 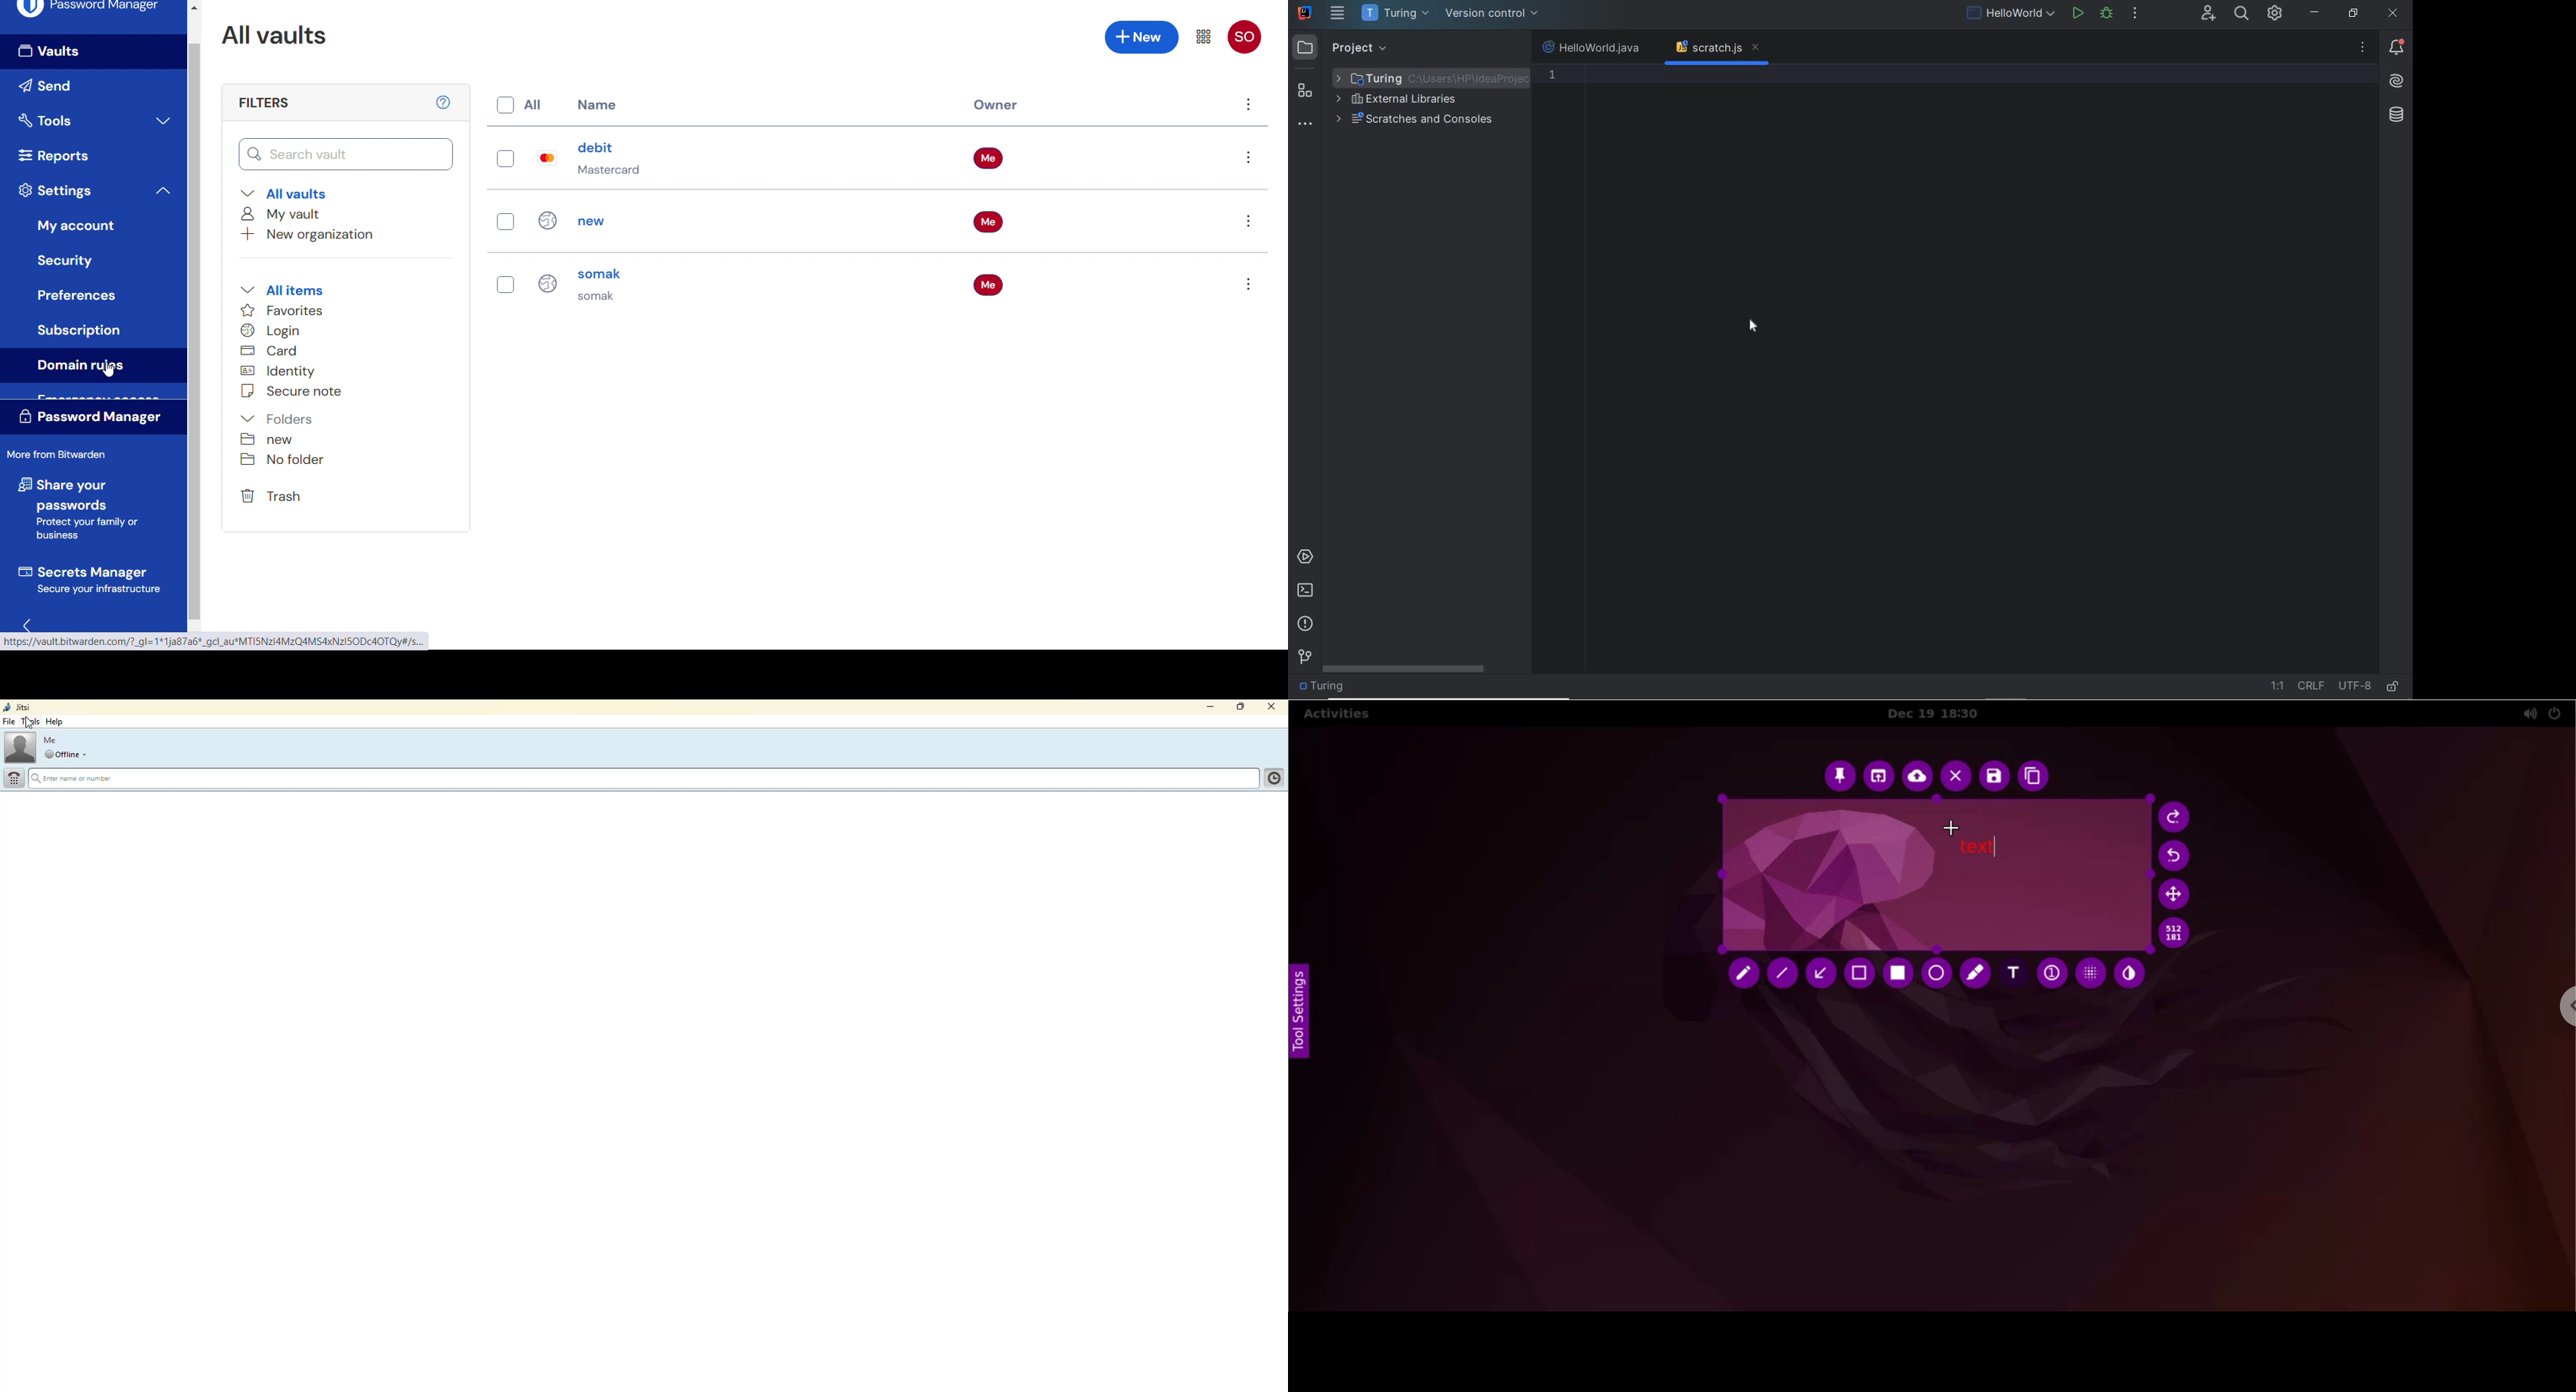 I want to click on cursor, so click(x=32, y=722).